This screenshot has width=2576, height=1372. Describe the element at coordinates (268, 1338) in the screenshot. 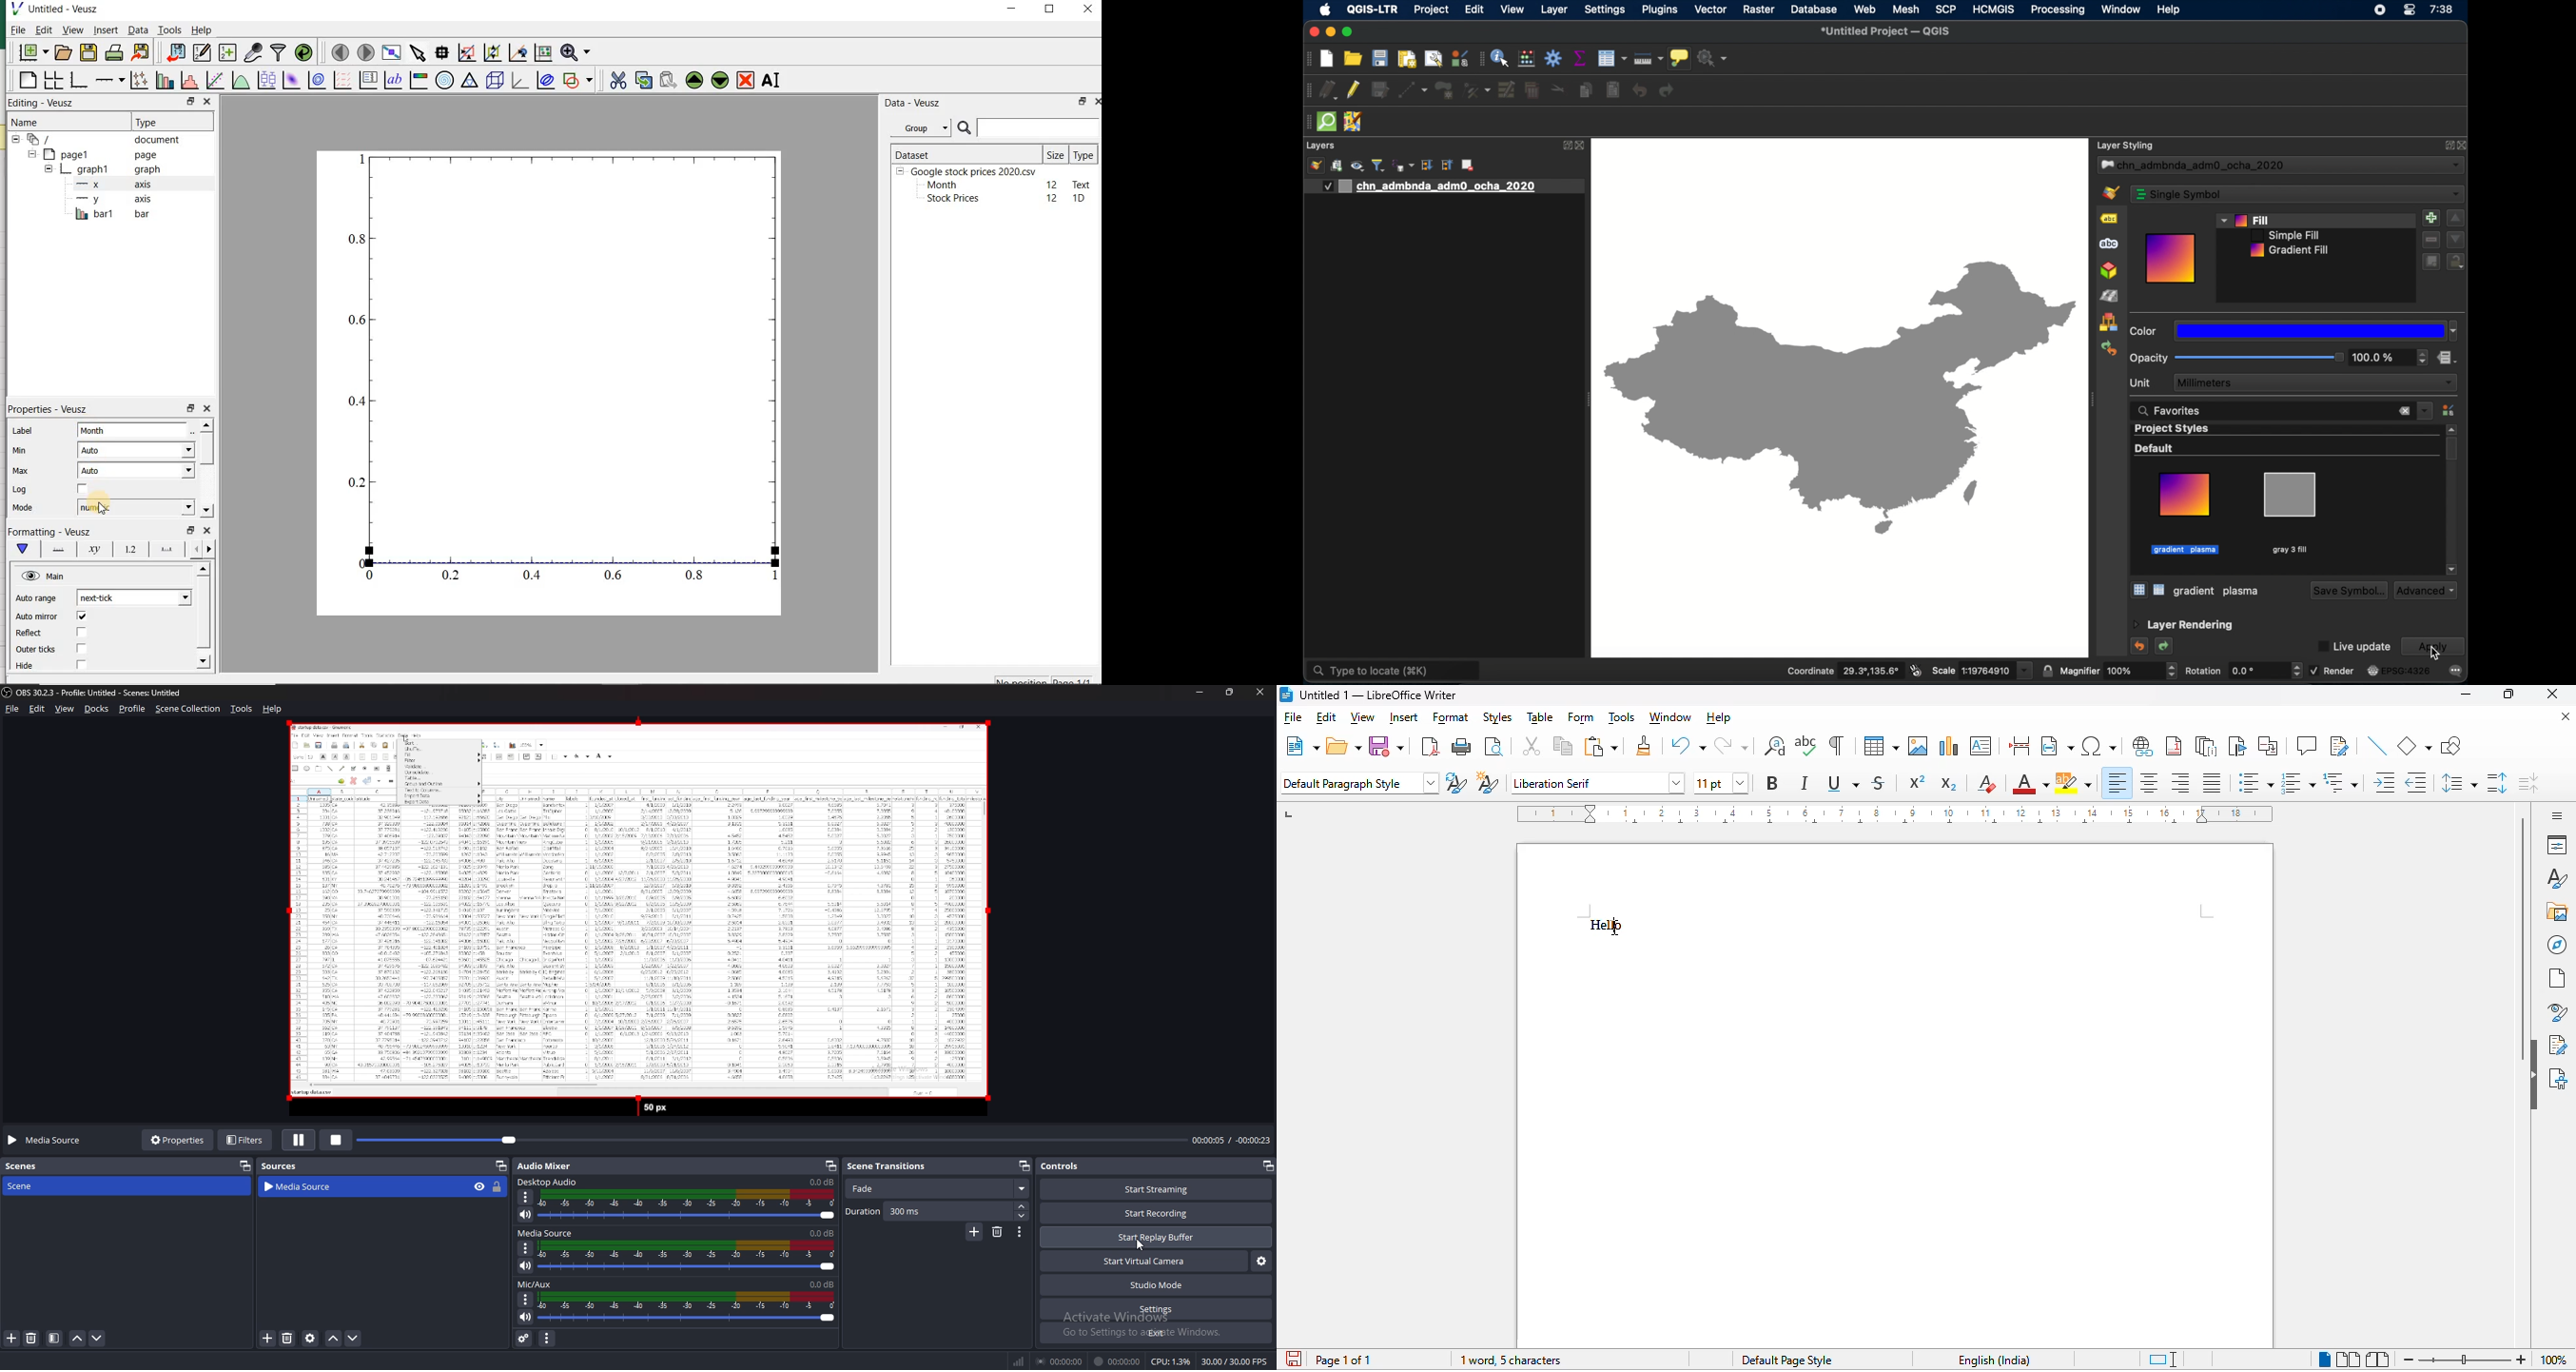

I see `add source` at that location.